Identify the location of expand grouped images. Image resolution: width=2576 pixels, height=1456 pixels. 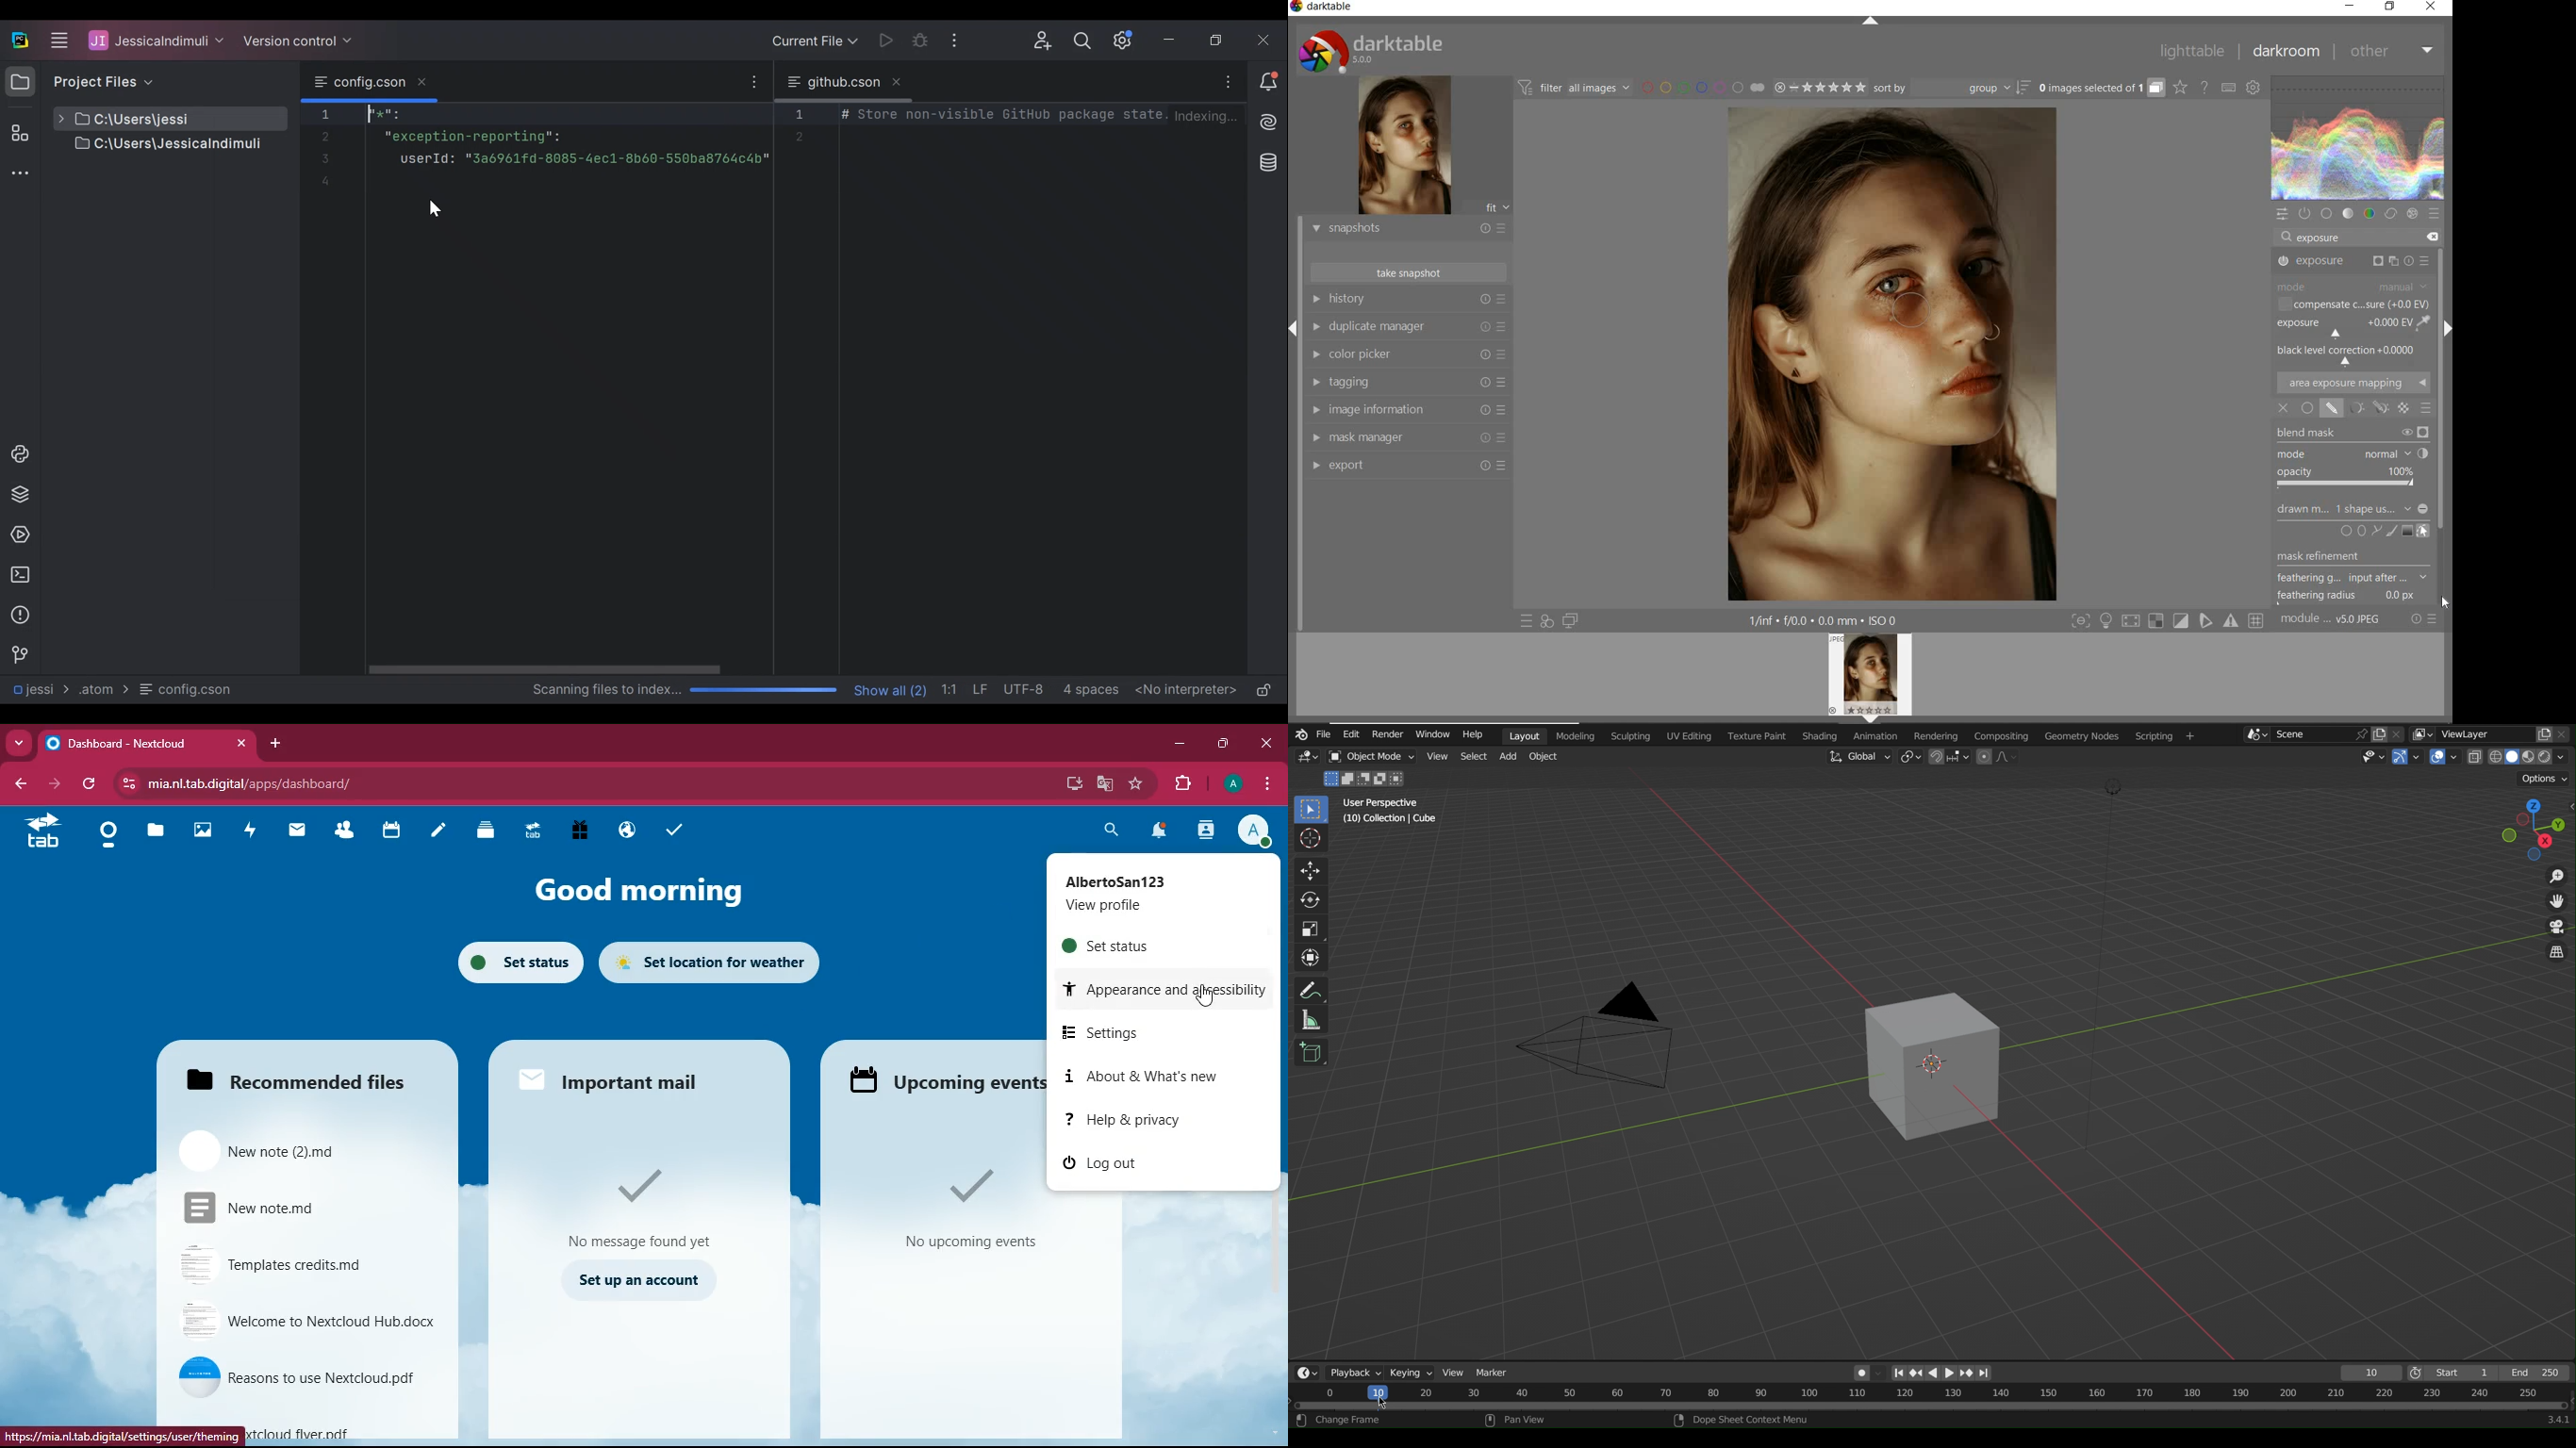
(2100, 88).